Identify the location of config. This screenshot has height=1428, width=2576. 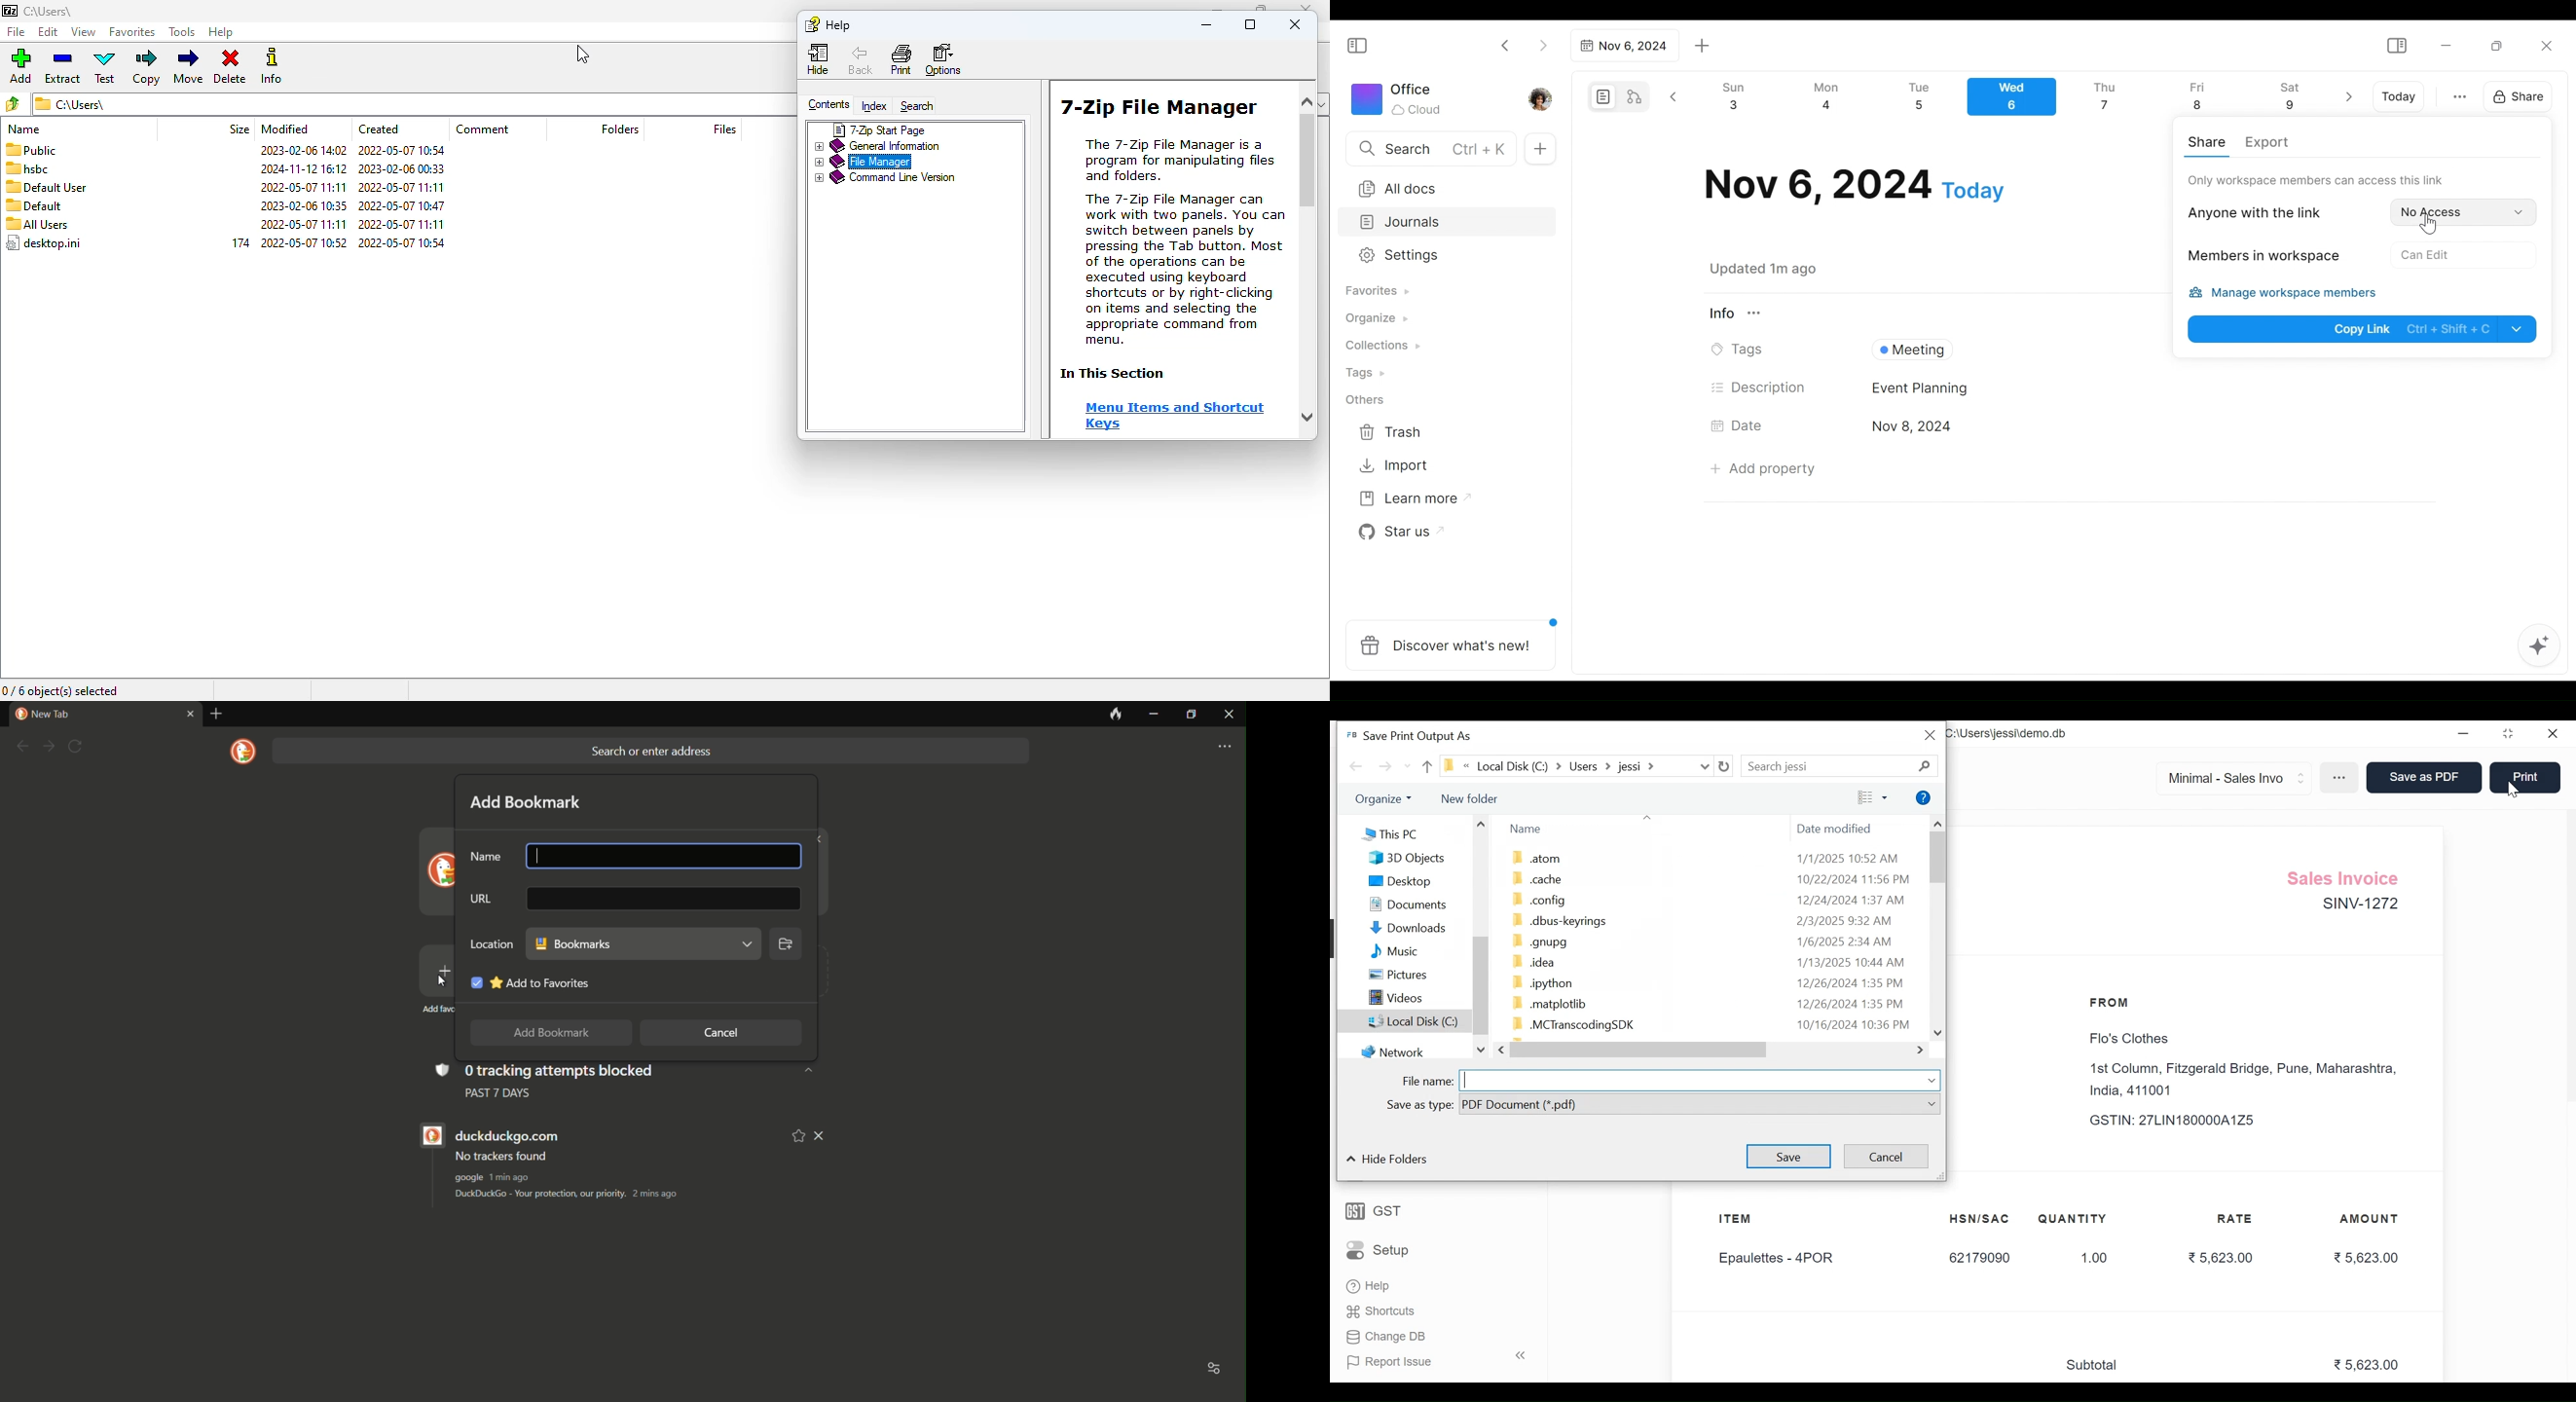
(1535, 899).